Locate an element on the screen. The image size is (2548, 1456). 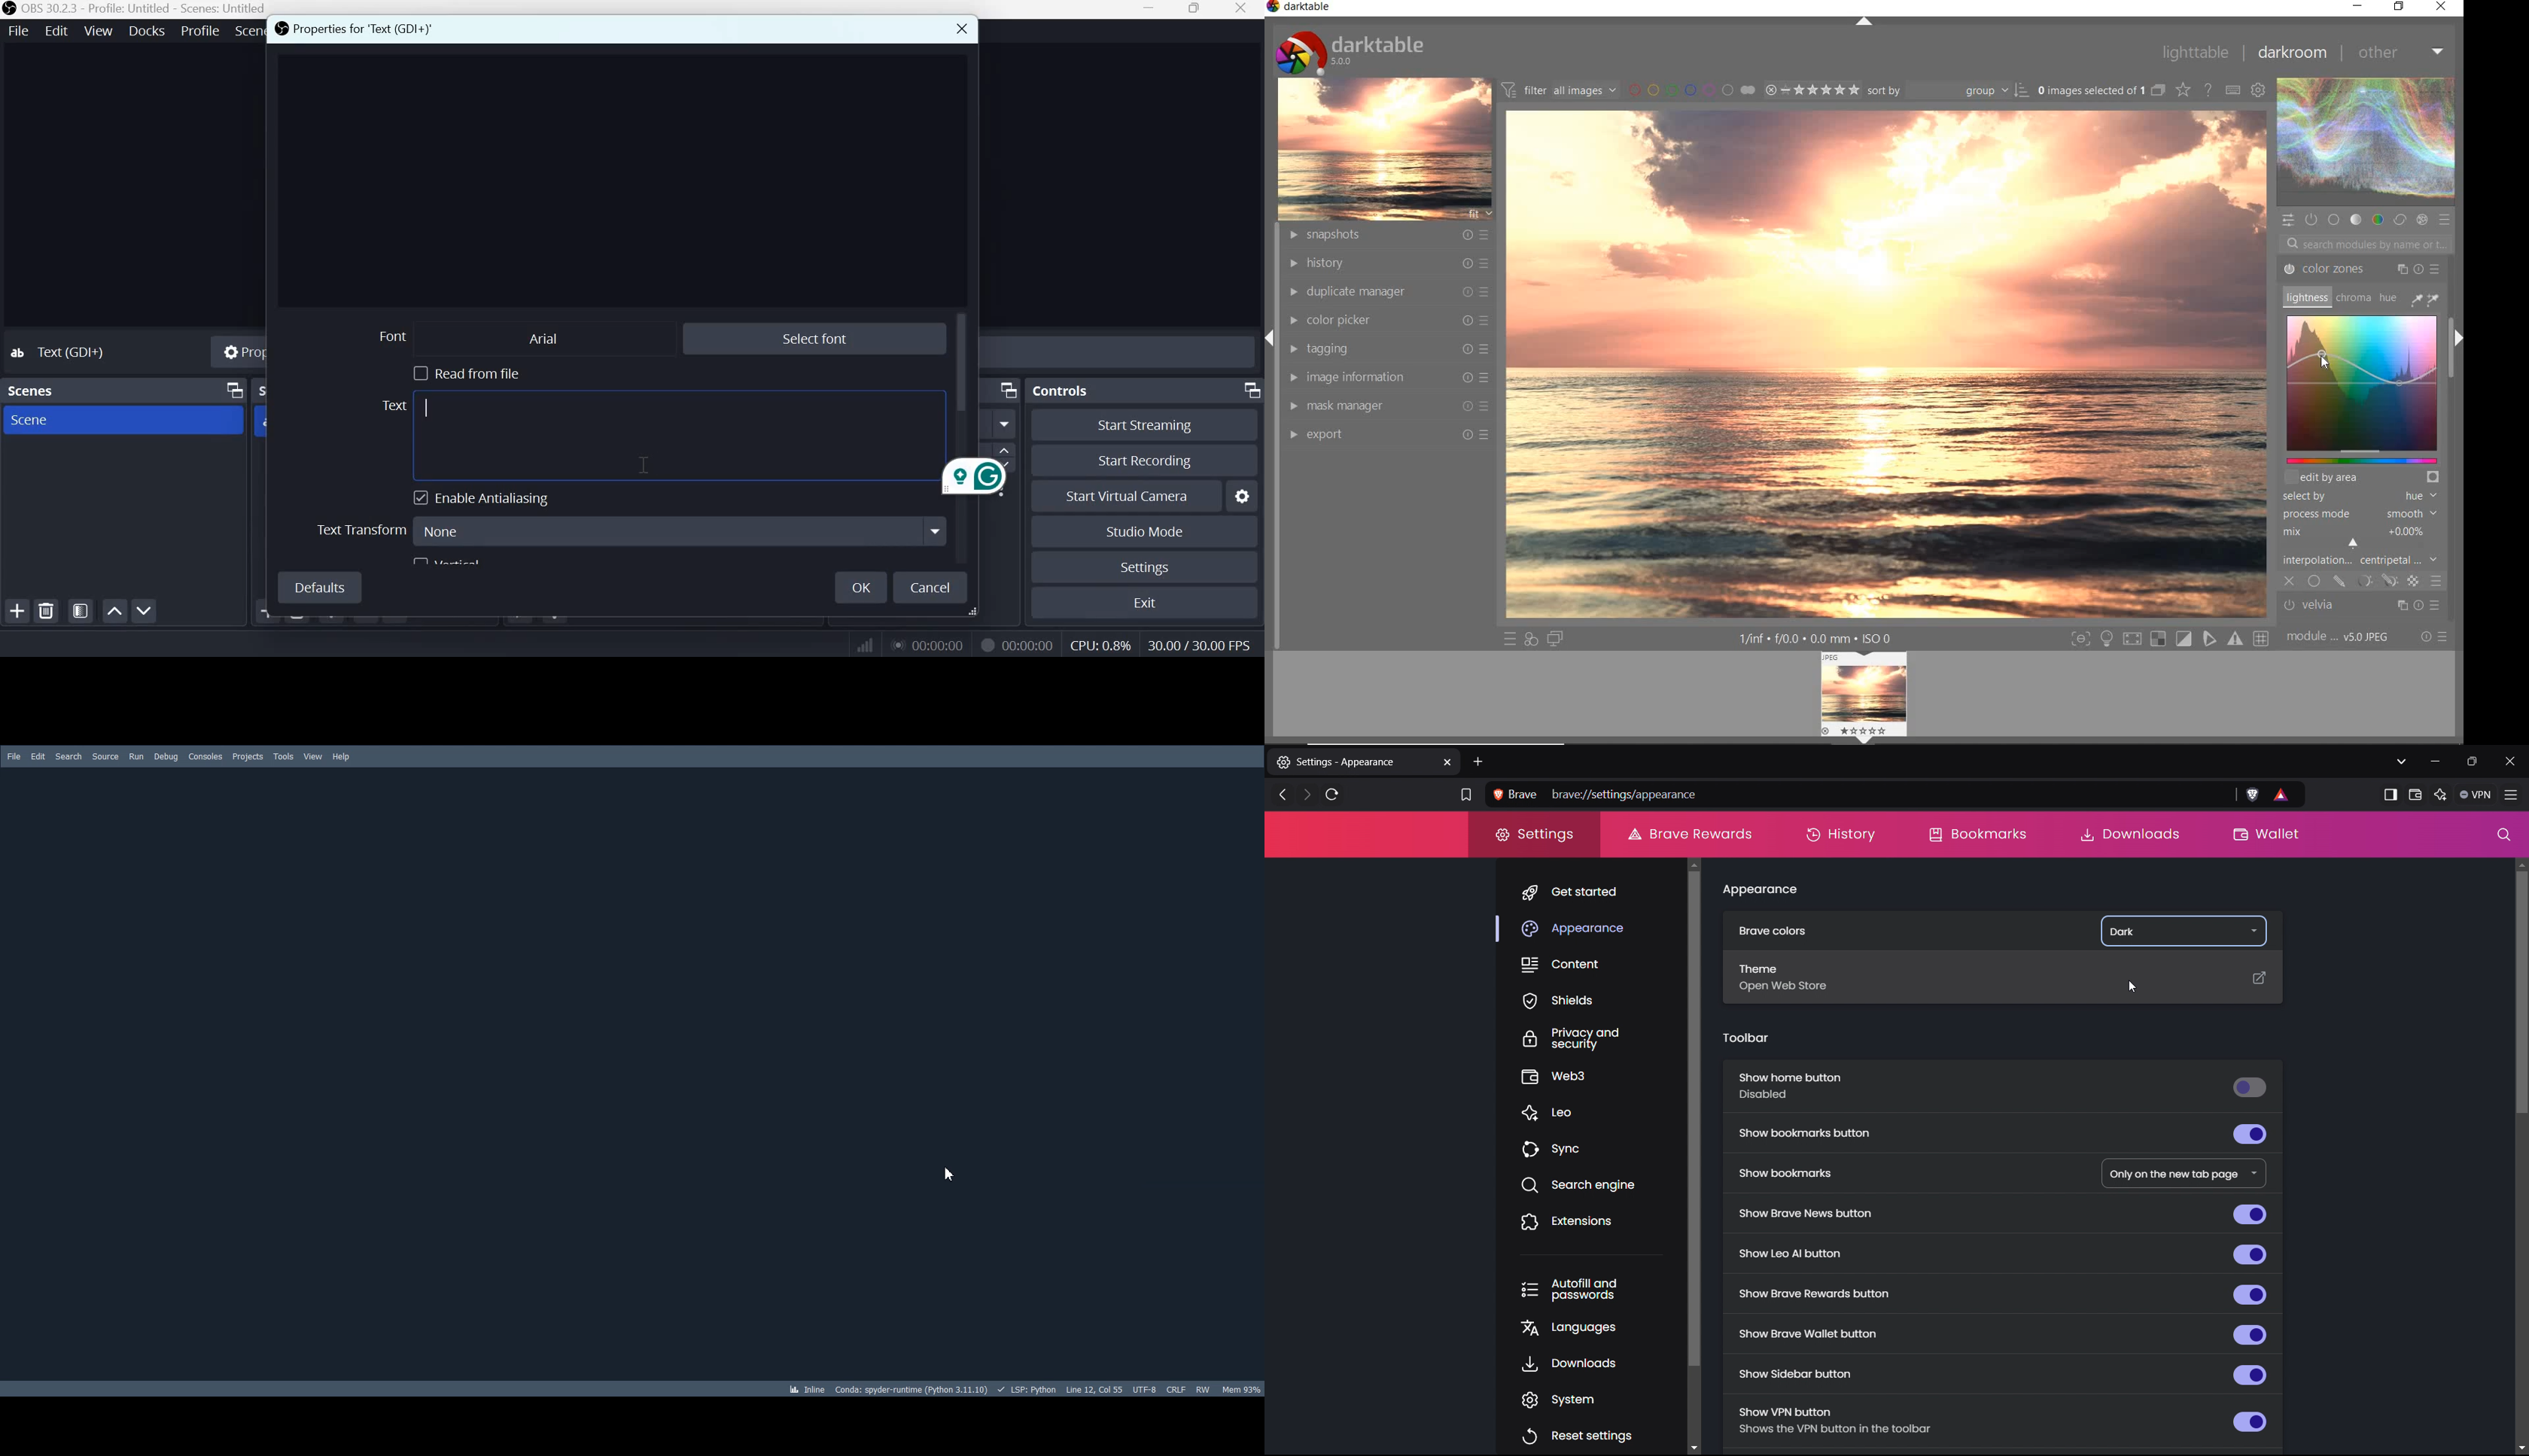
EXPAND/COLLAPSE is located at coordinates (1864, 22).